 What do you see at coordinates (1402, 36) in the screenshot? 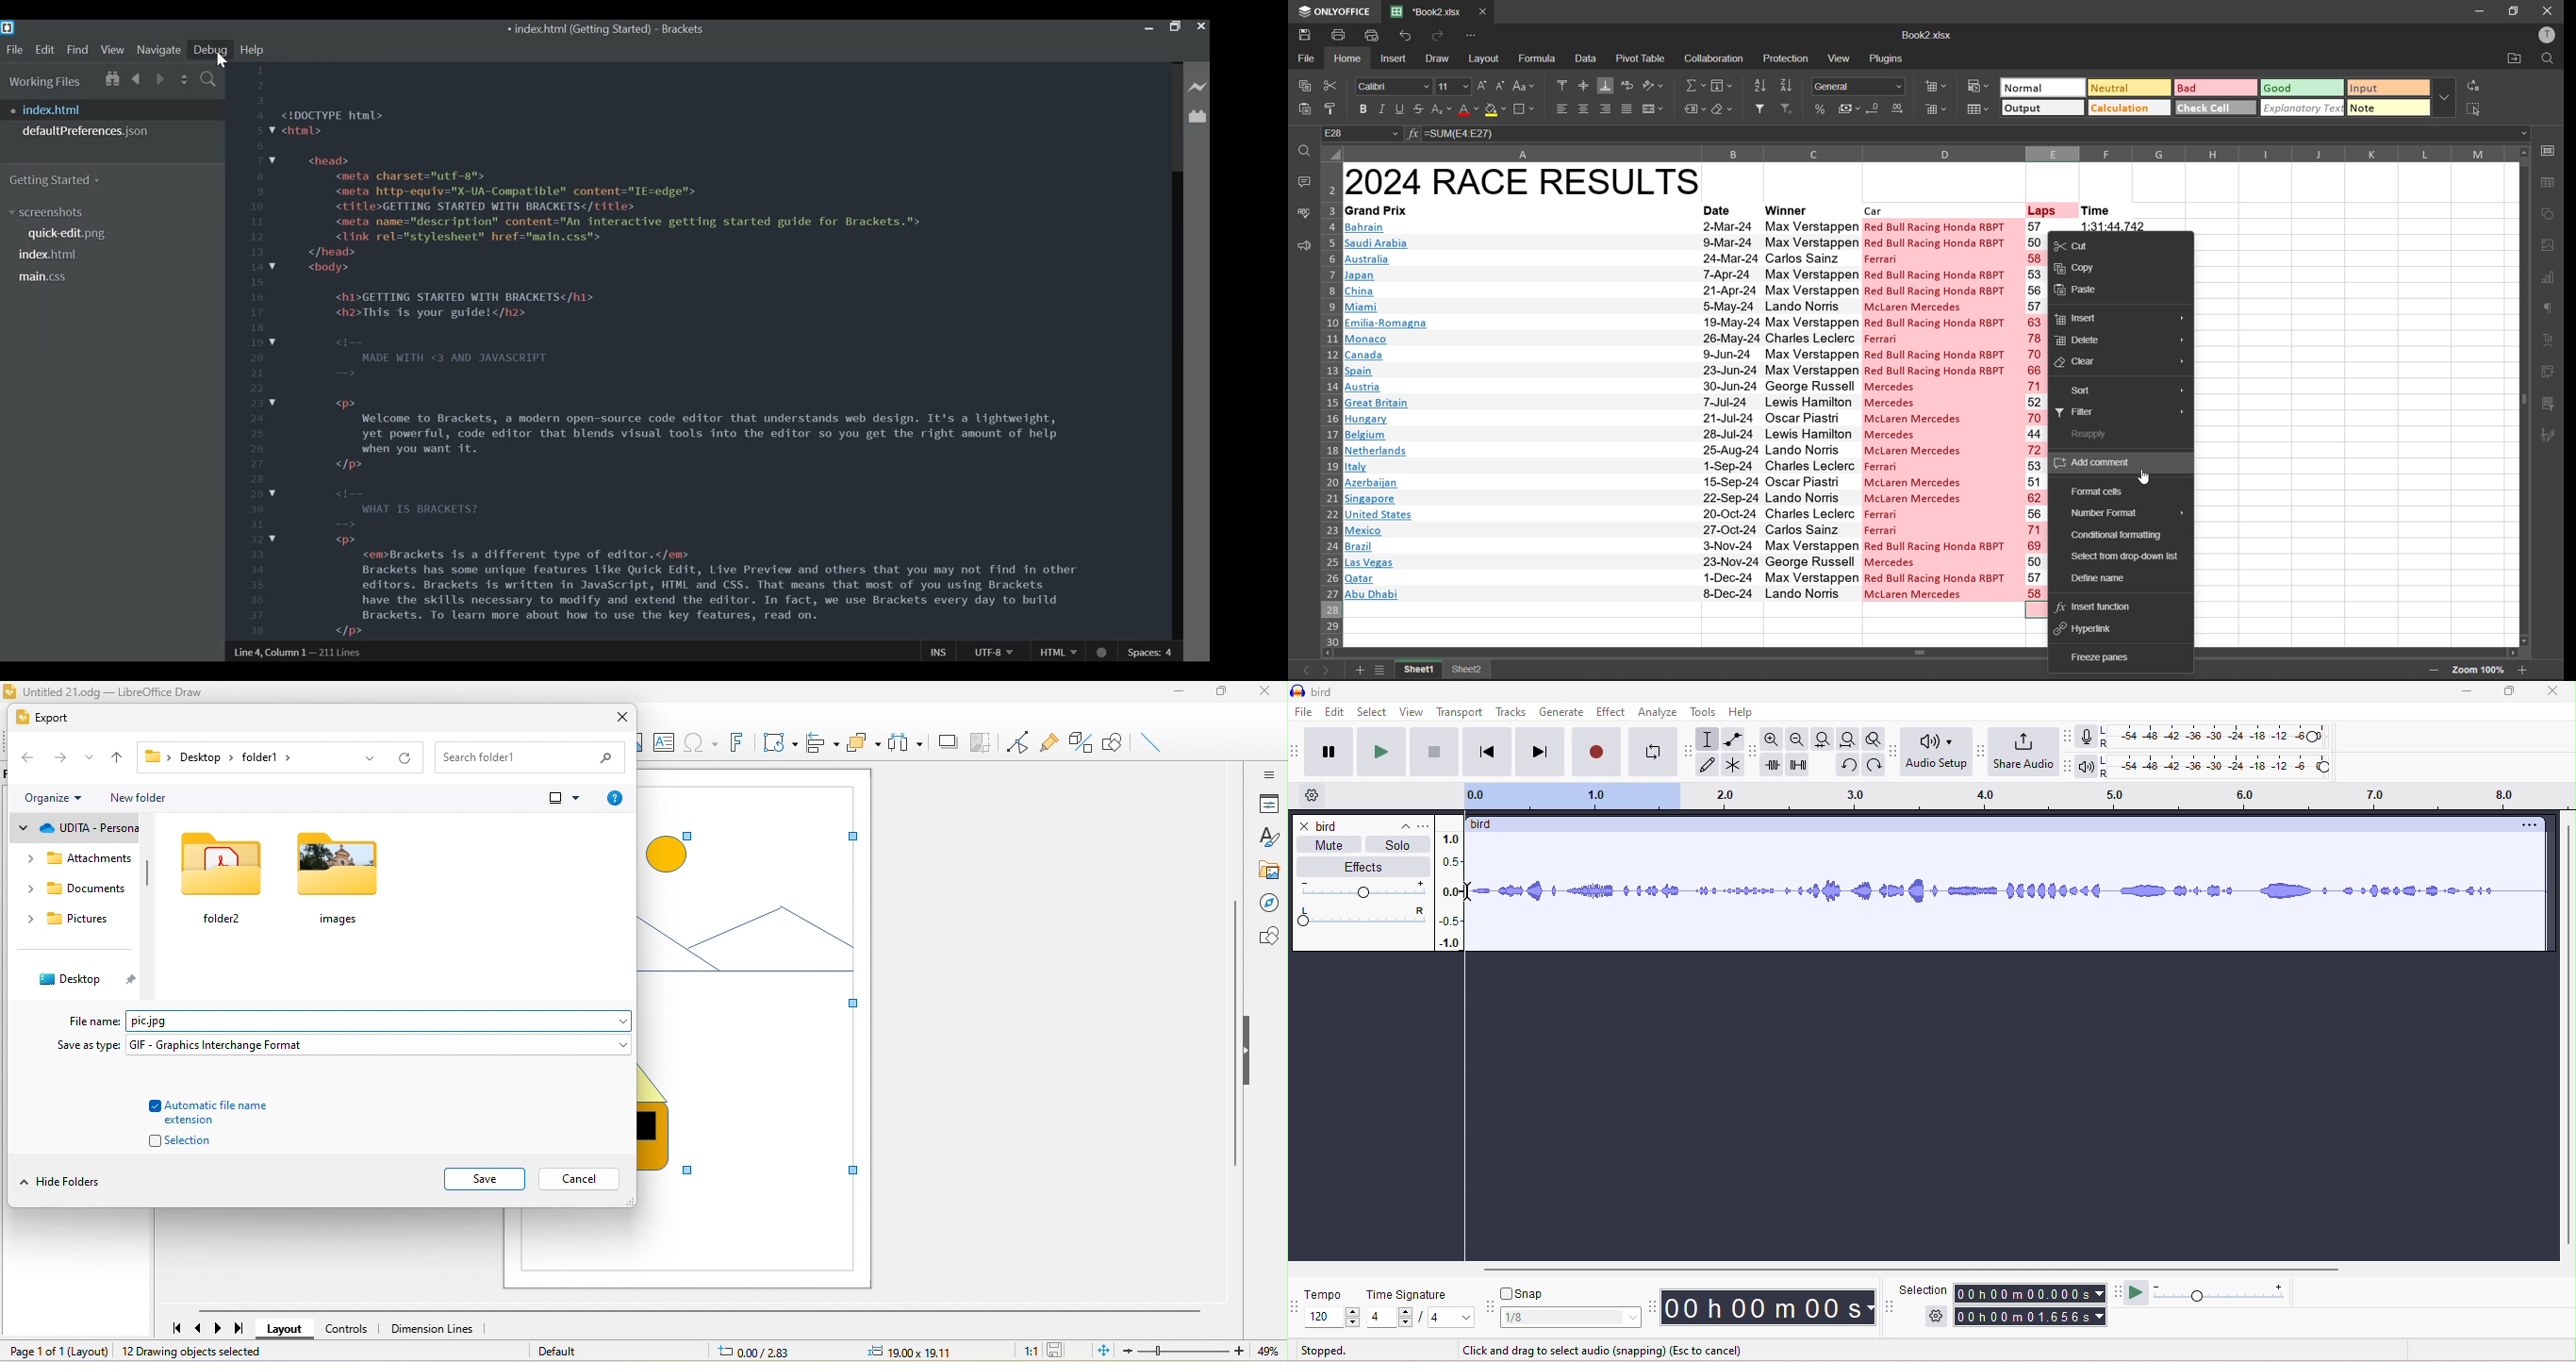
I see `undo` at bounding box center [1402, 36].